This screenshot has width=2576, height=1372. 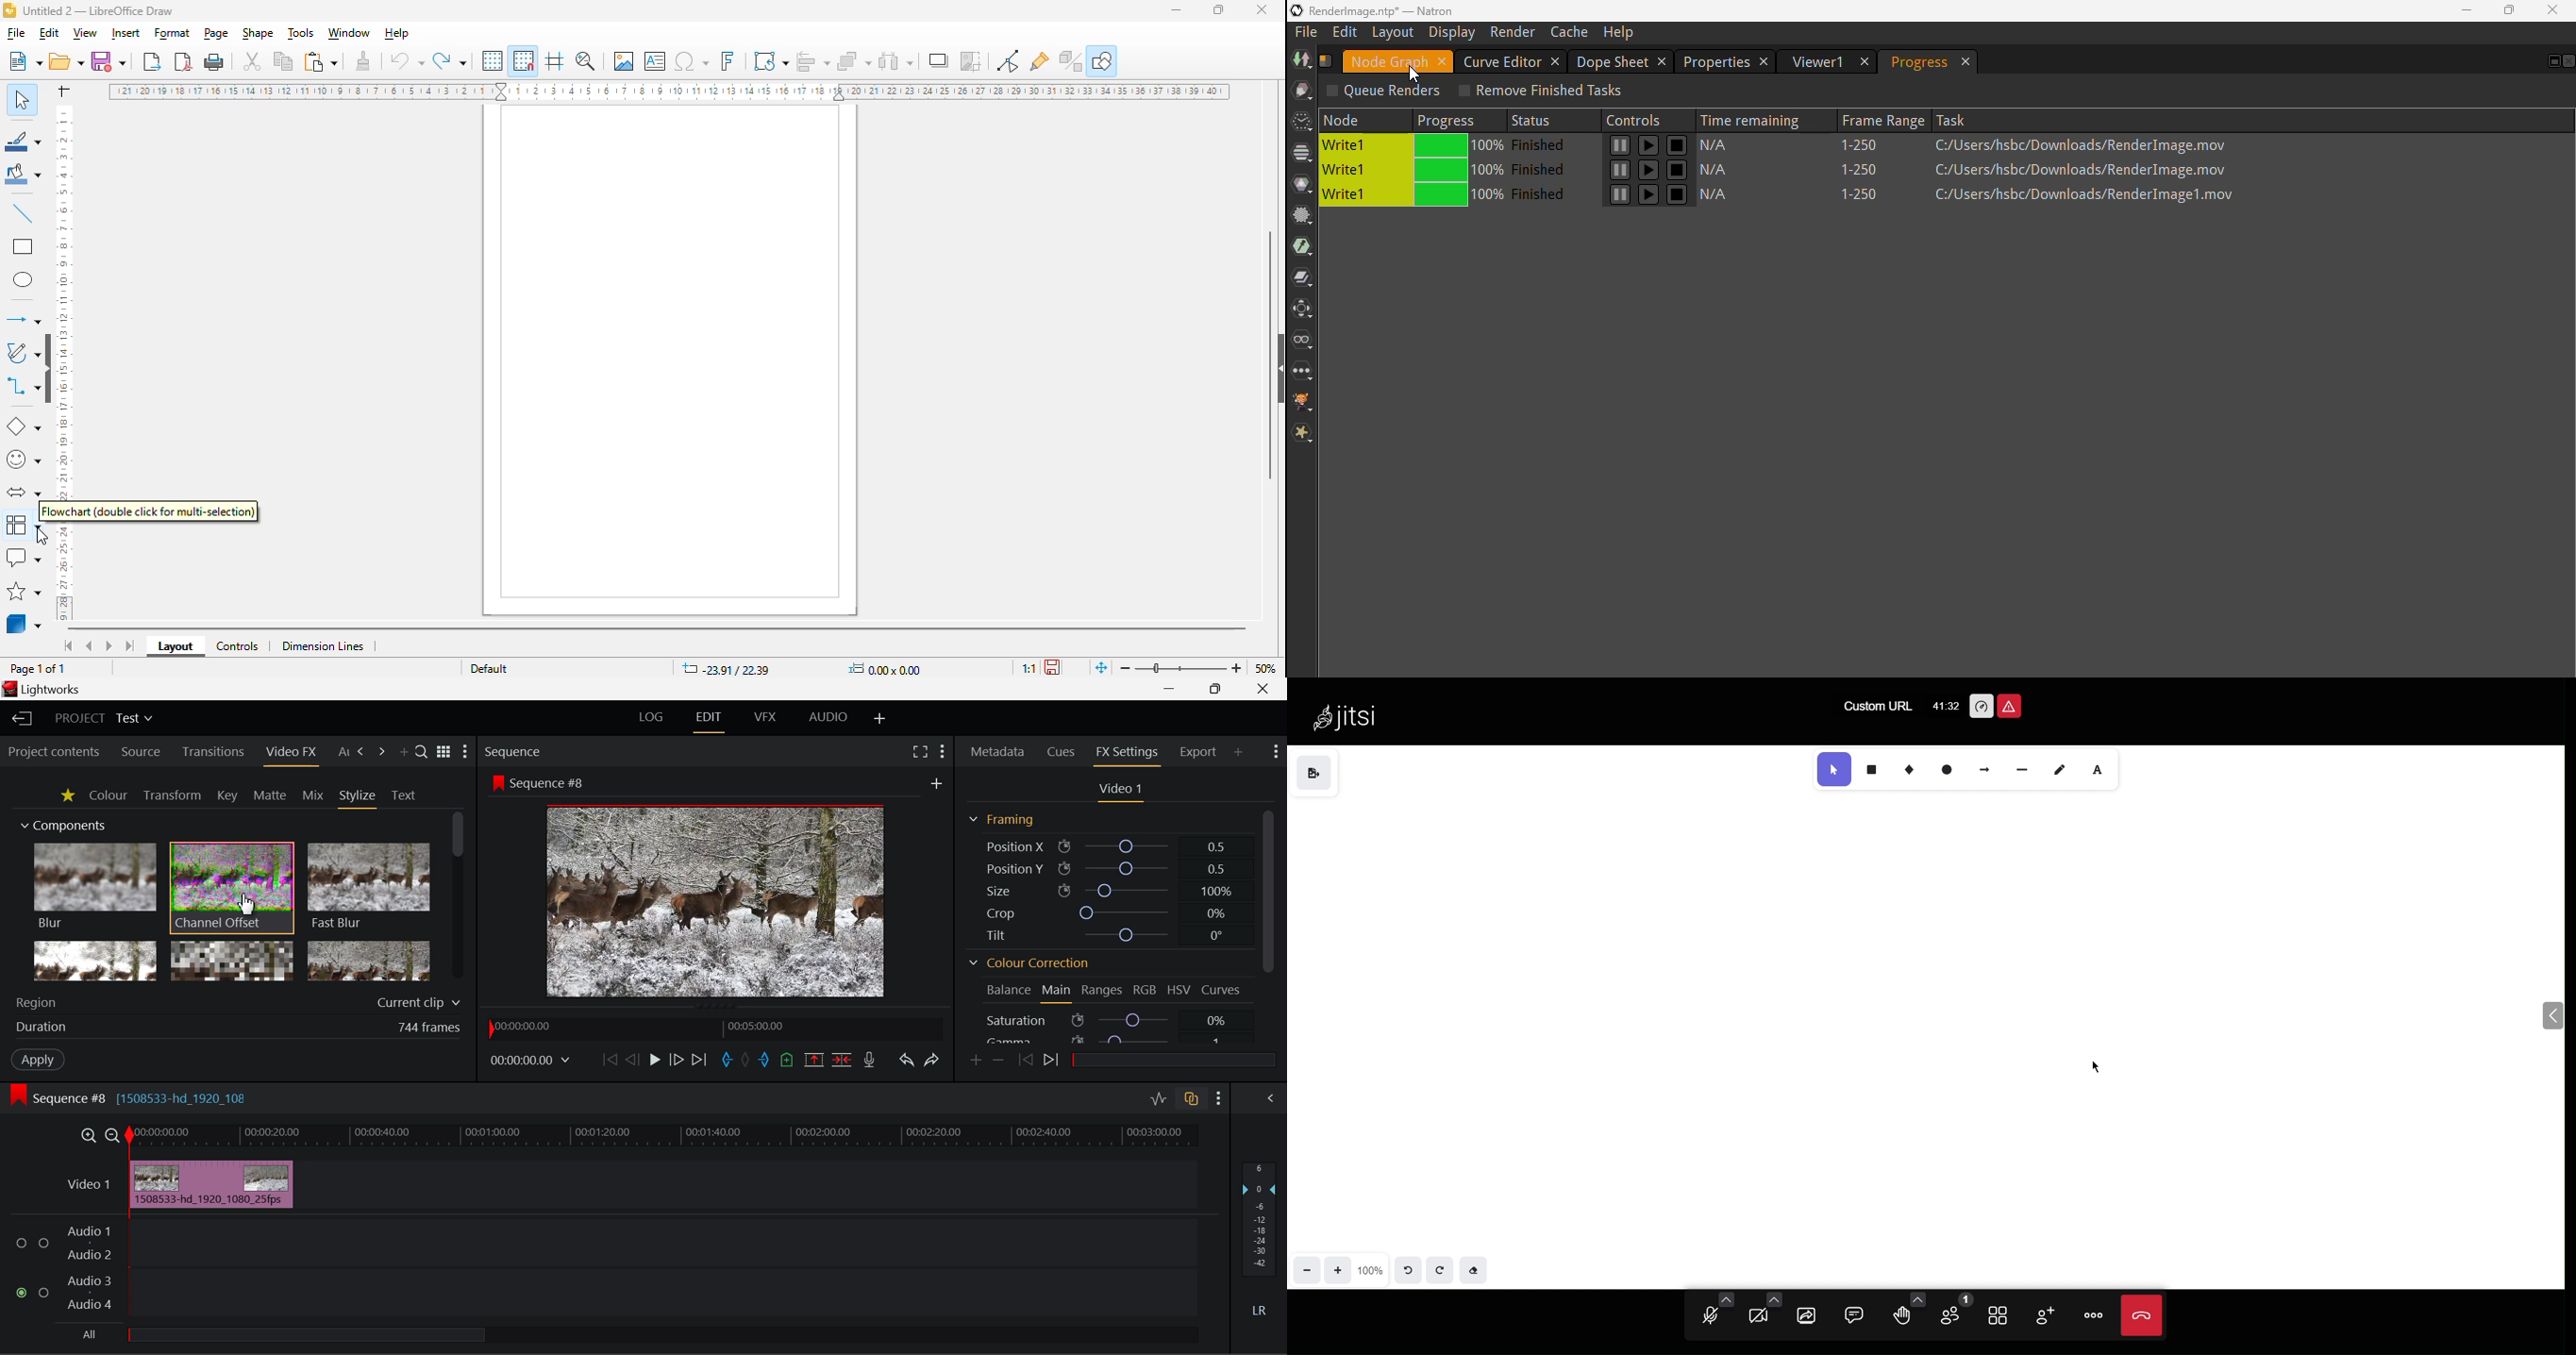 What do you see at coordinates (1040, 62) in the screenshot?
I see `show gluepoint functions` at bounding box center [1040, 62].